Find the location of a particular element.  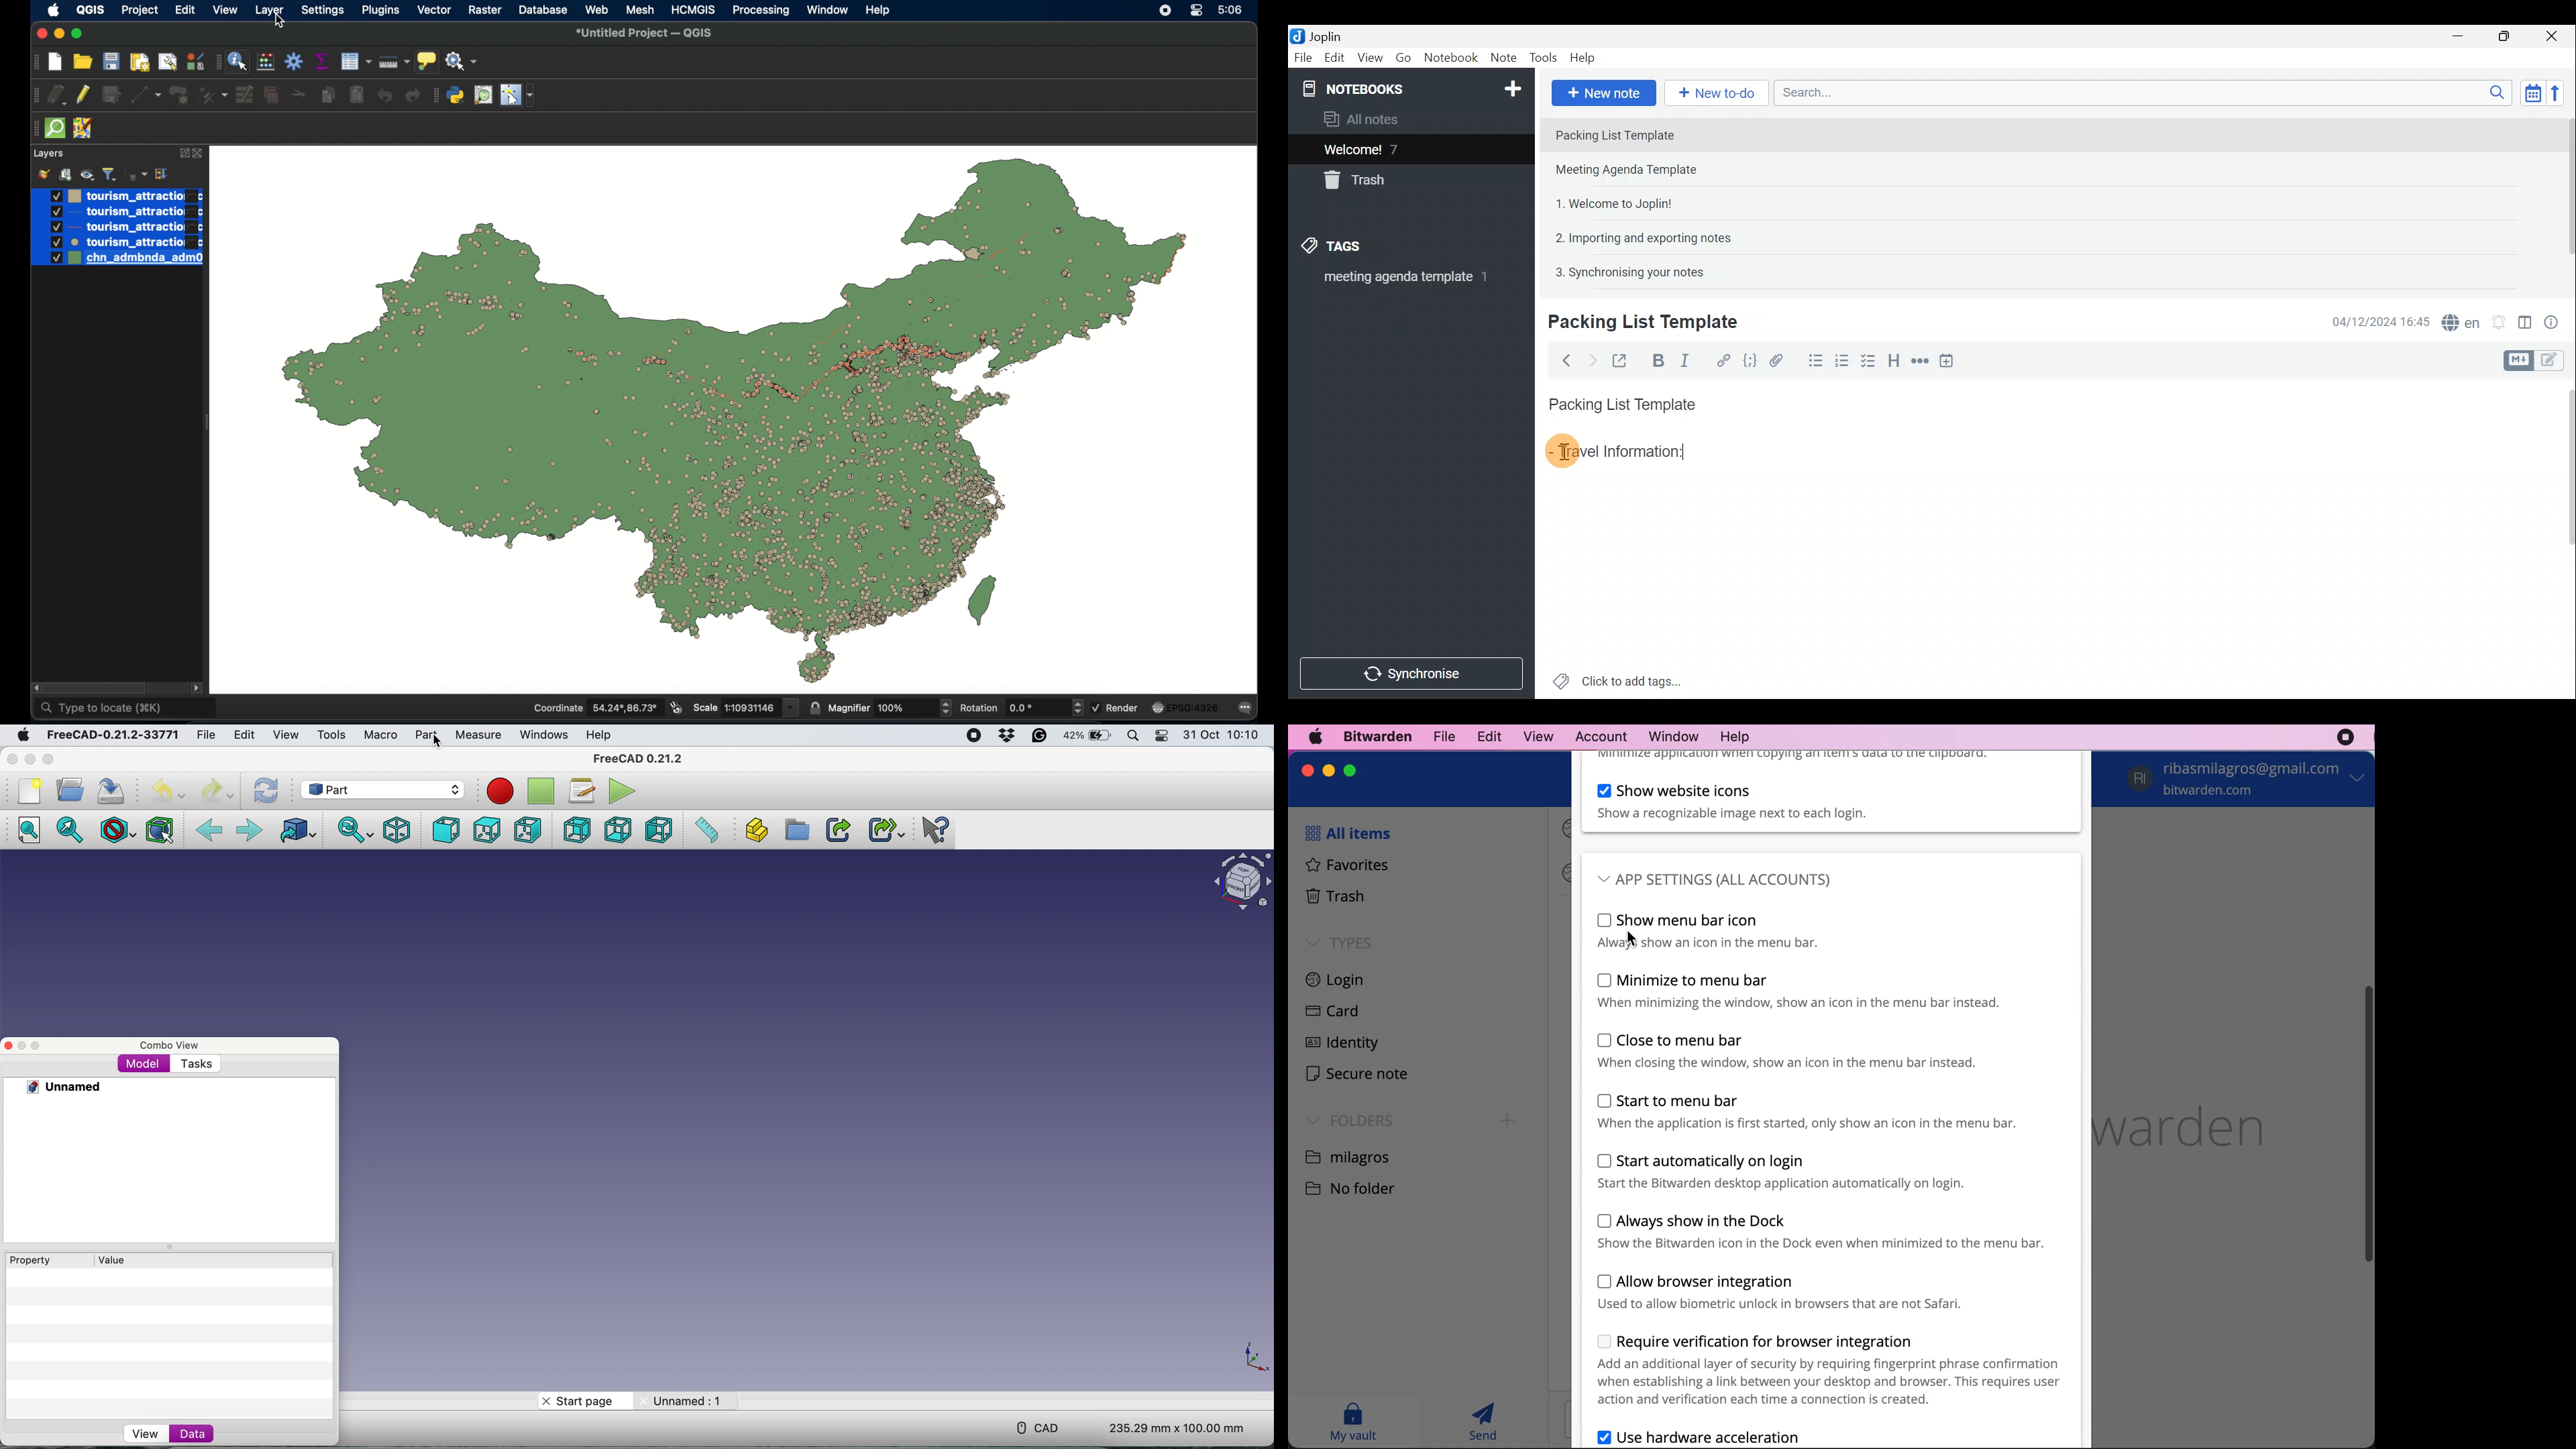

Italic is located at coordinates (1690, 360).